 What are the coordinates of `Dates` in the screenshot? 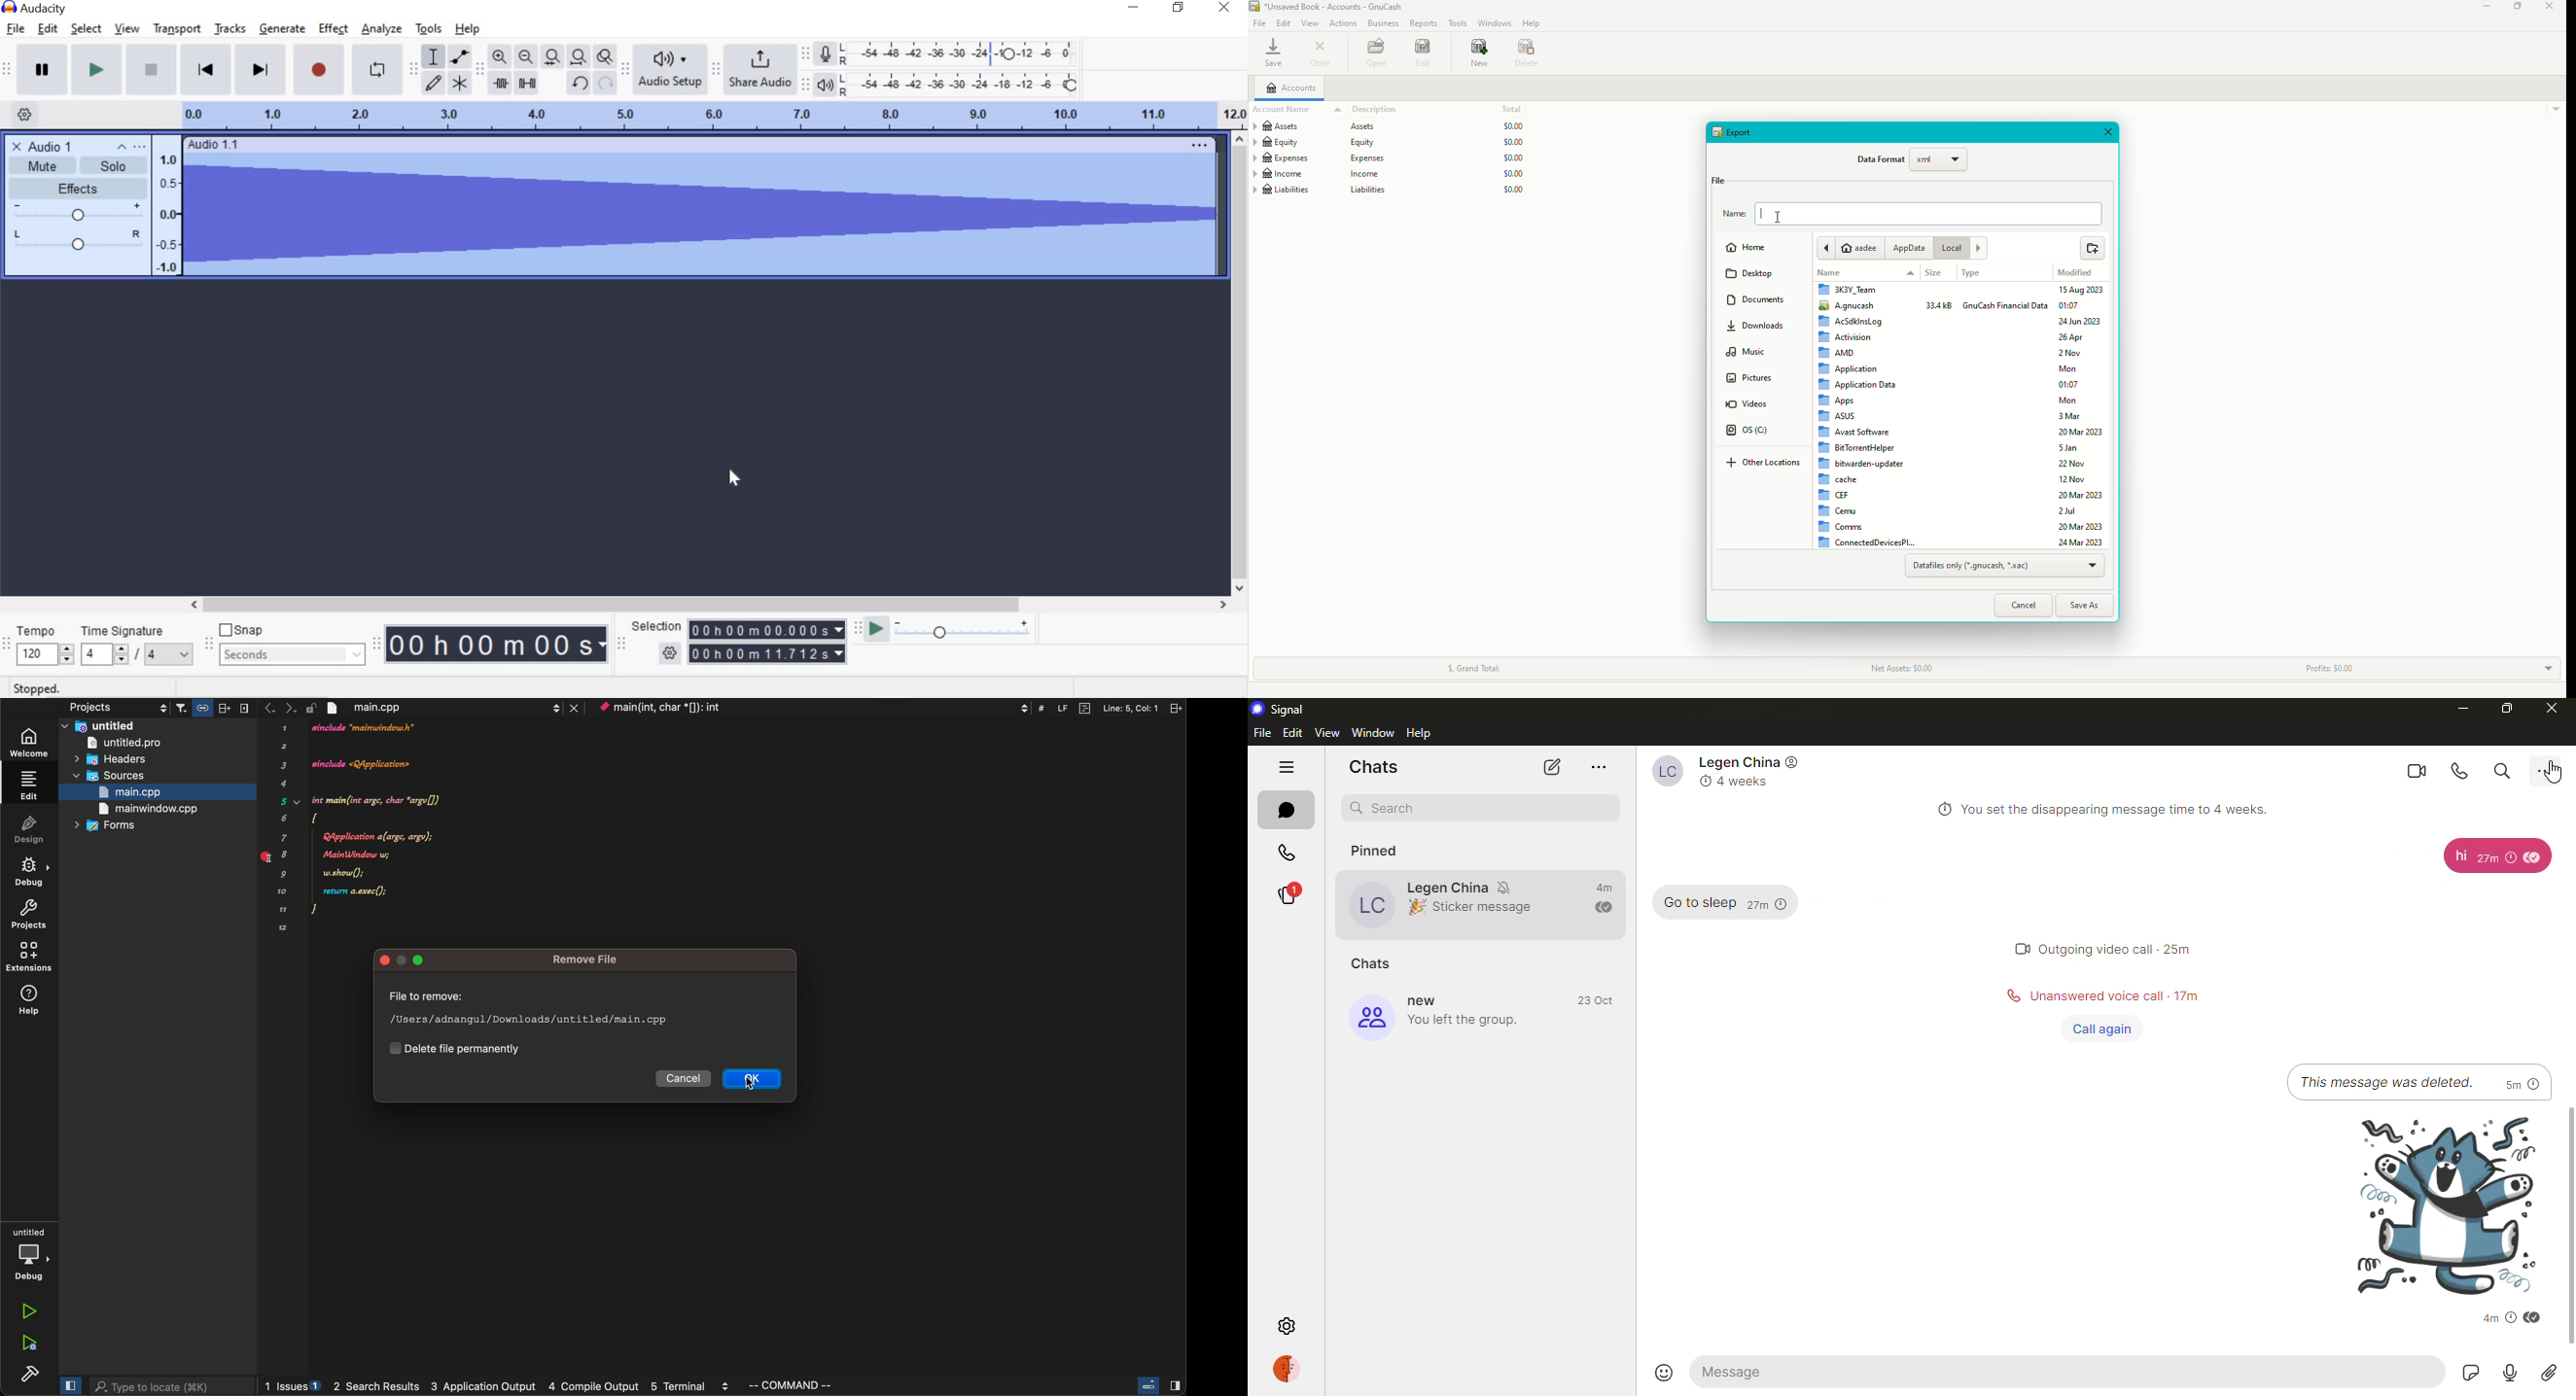 It's located at (2083, 414).